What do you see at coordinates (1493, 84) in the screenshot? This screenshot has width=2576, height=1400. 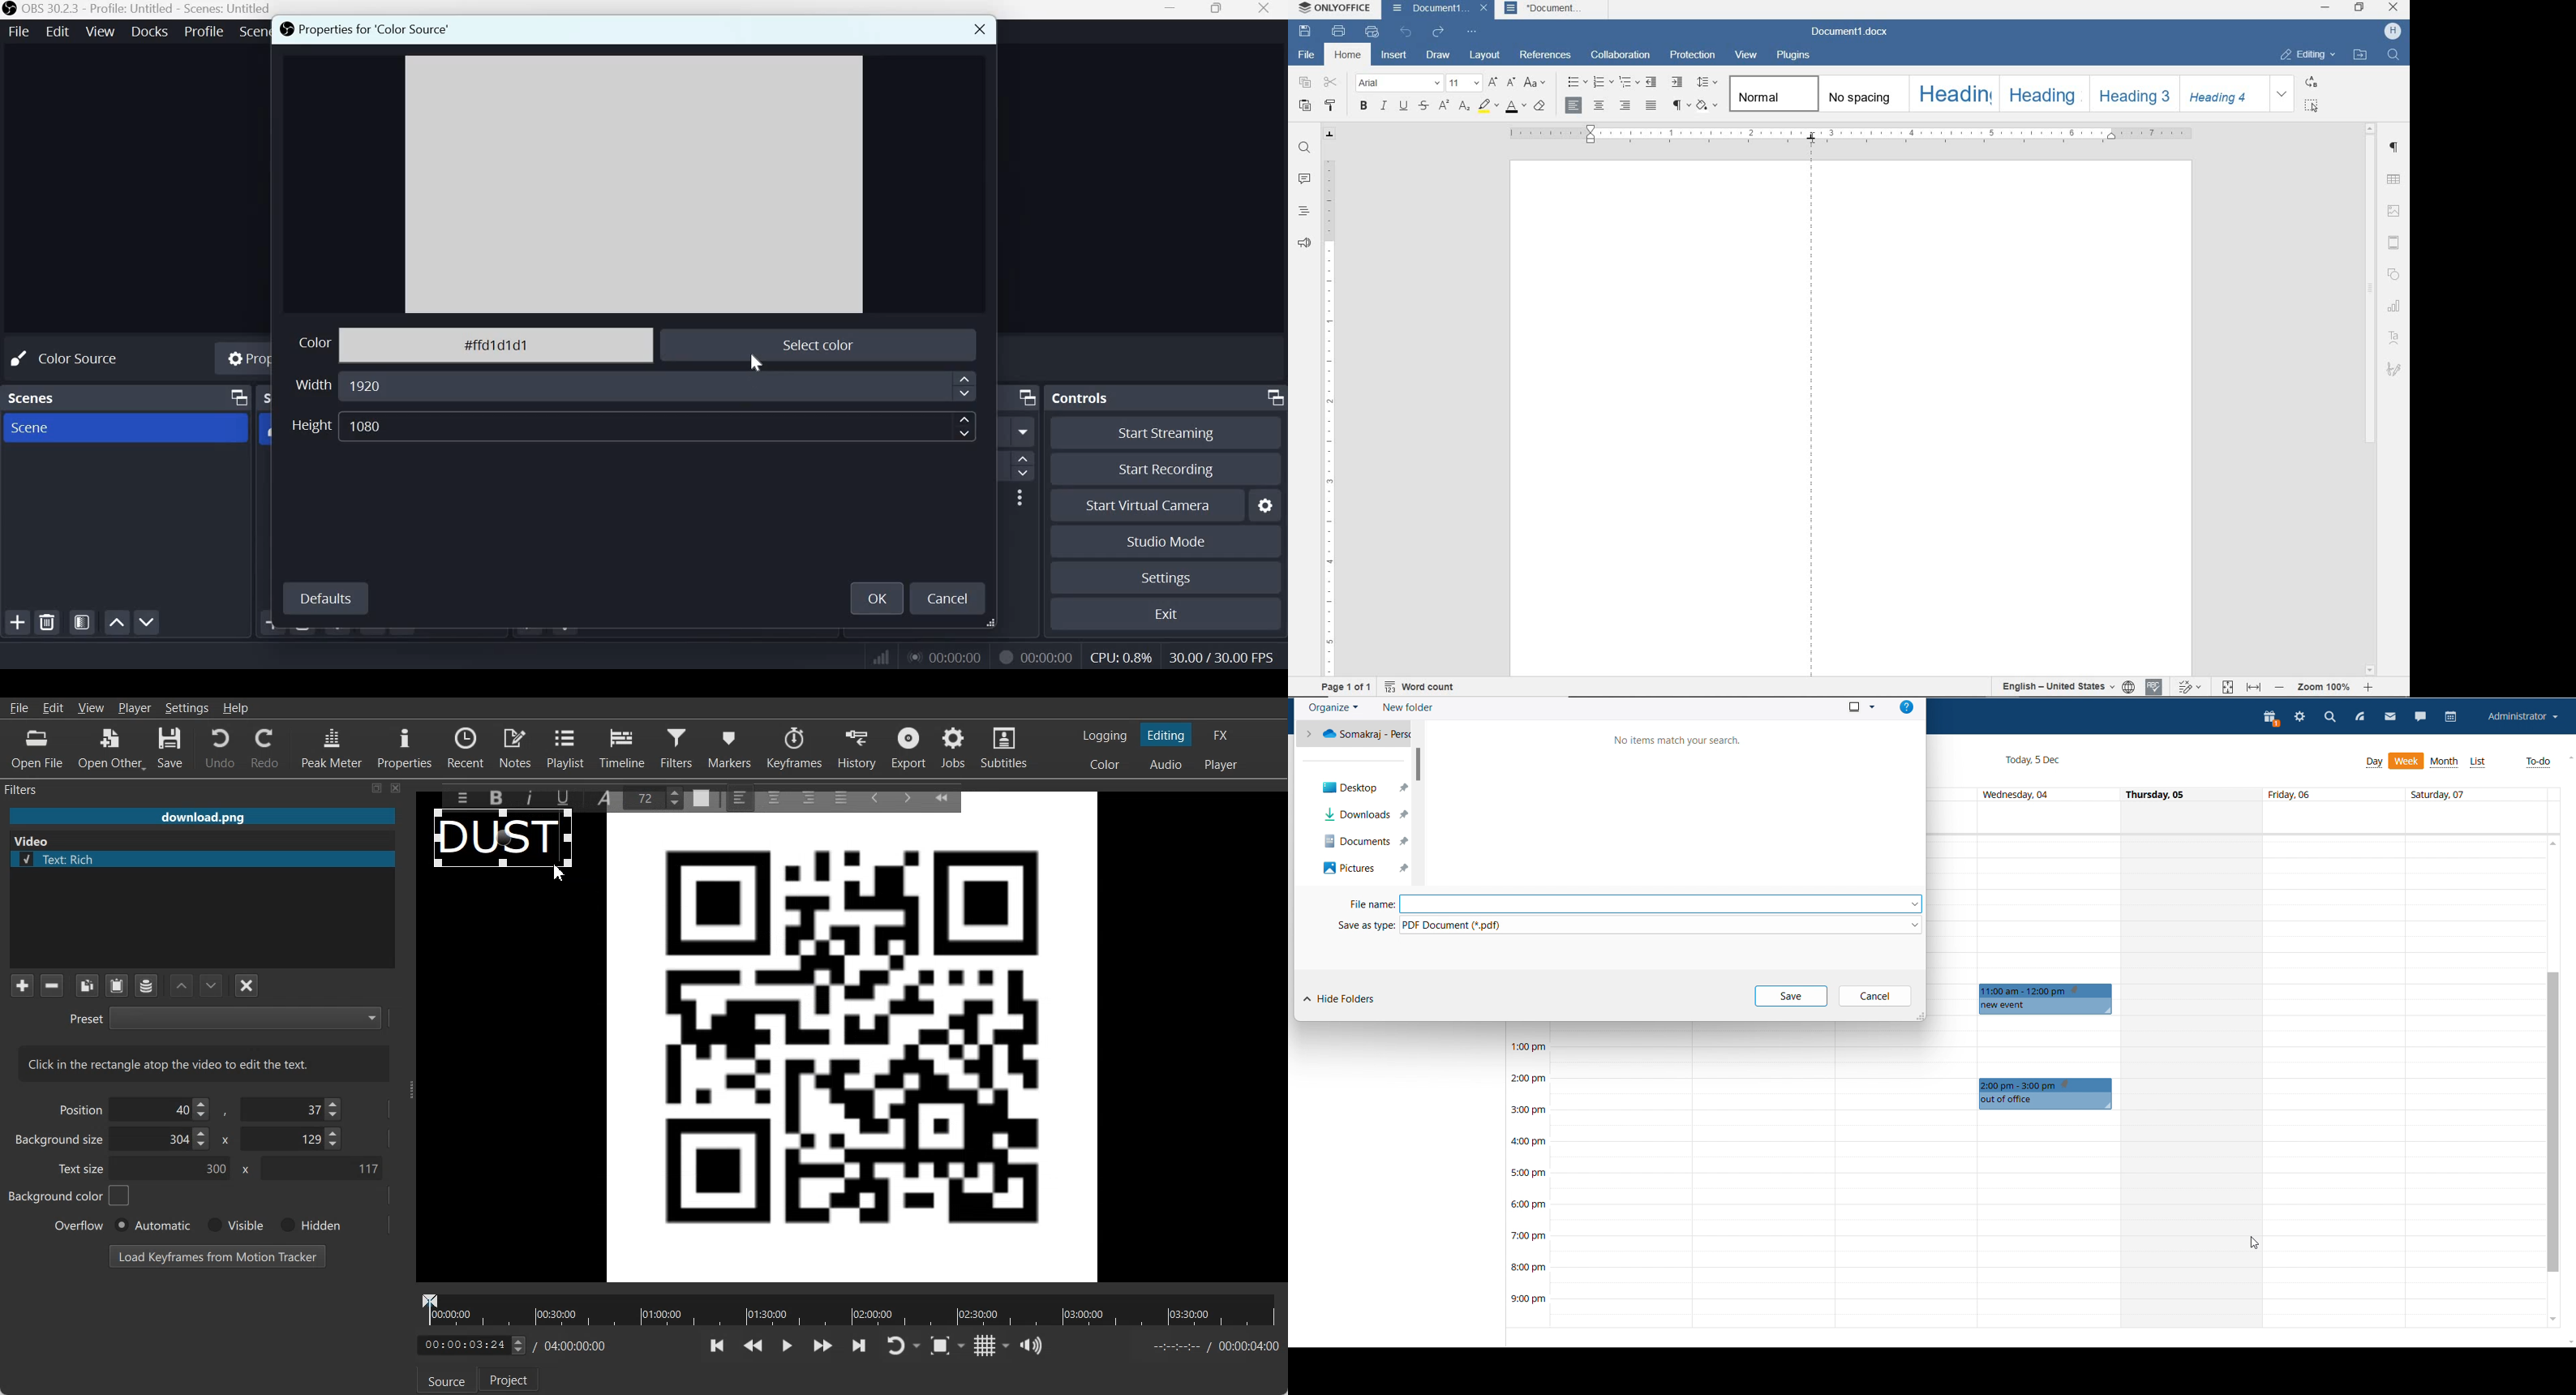 I see `INCREMENT FONT SIZE` at bounding box center [1493, 84].